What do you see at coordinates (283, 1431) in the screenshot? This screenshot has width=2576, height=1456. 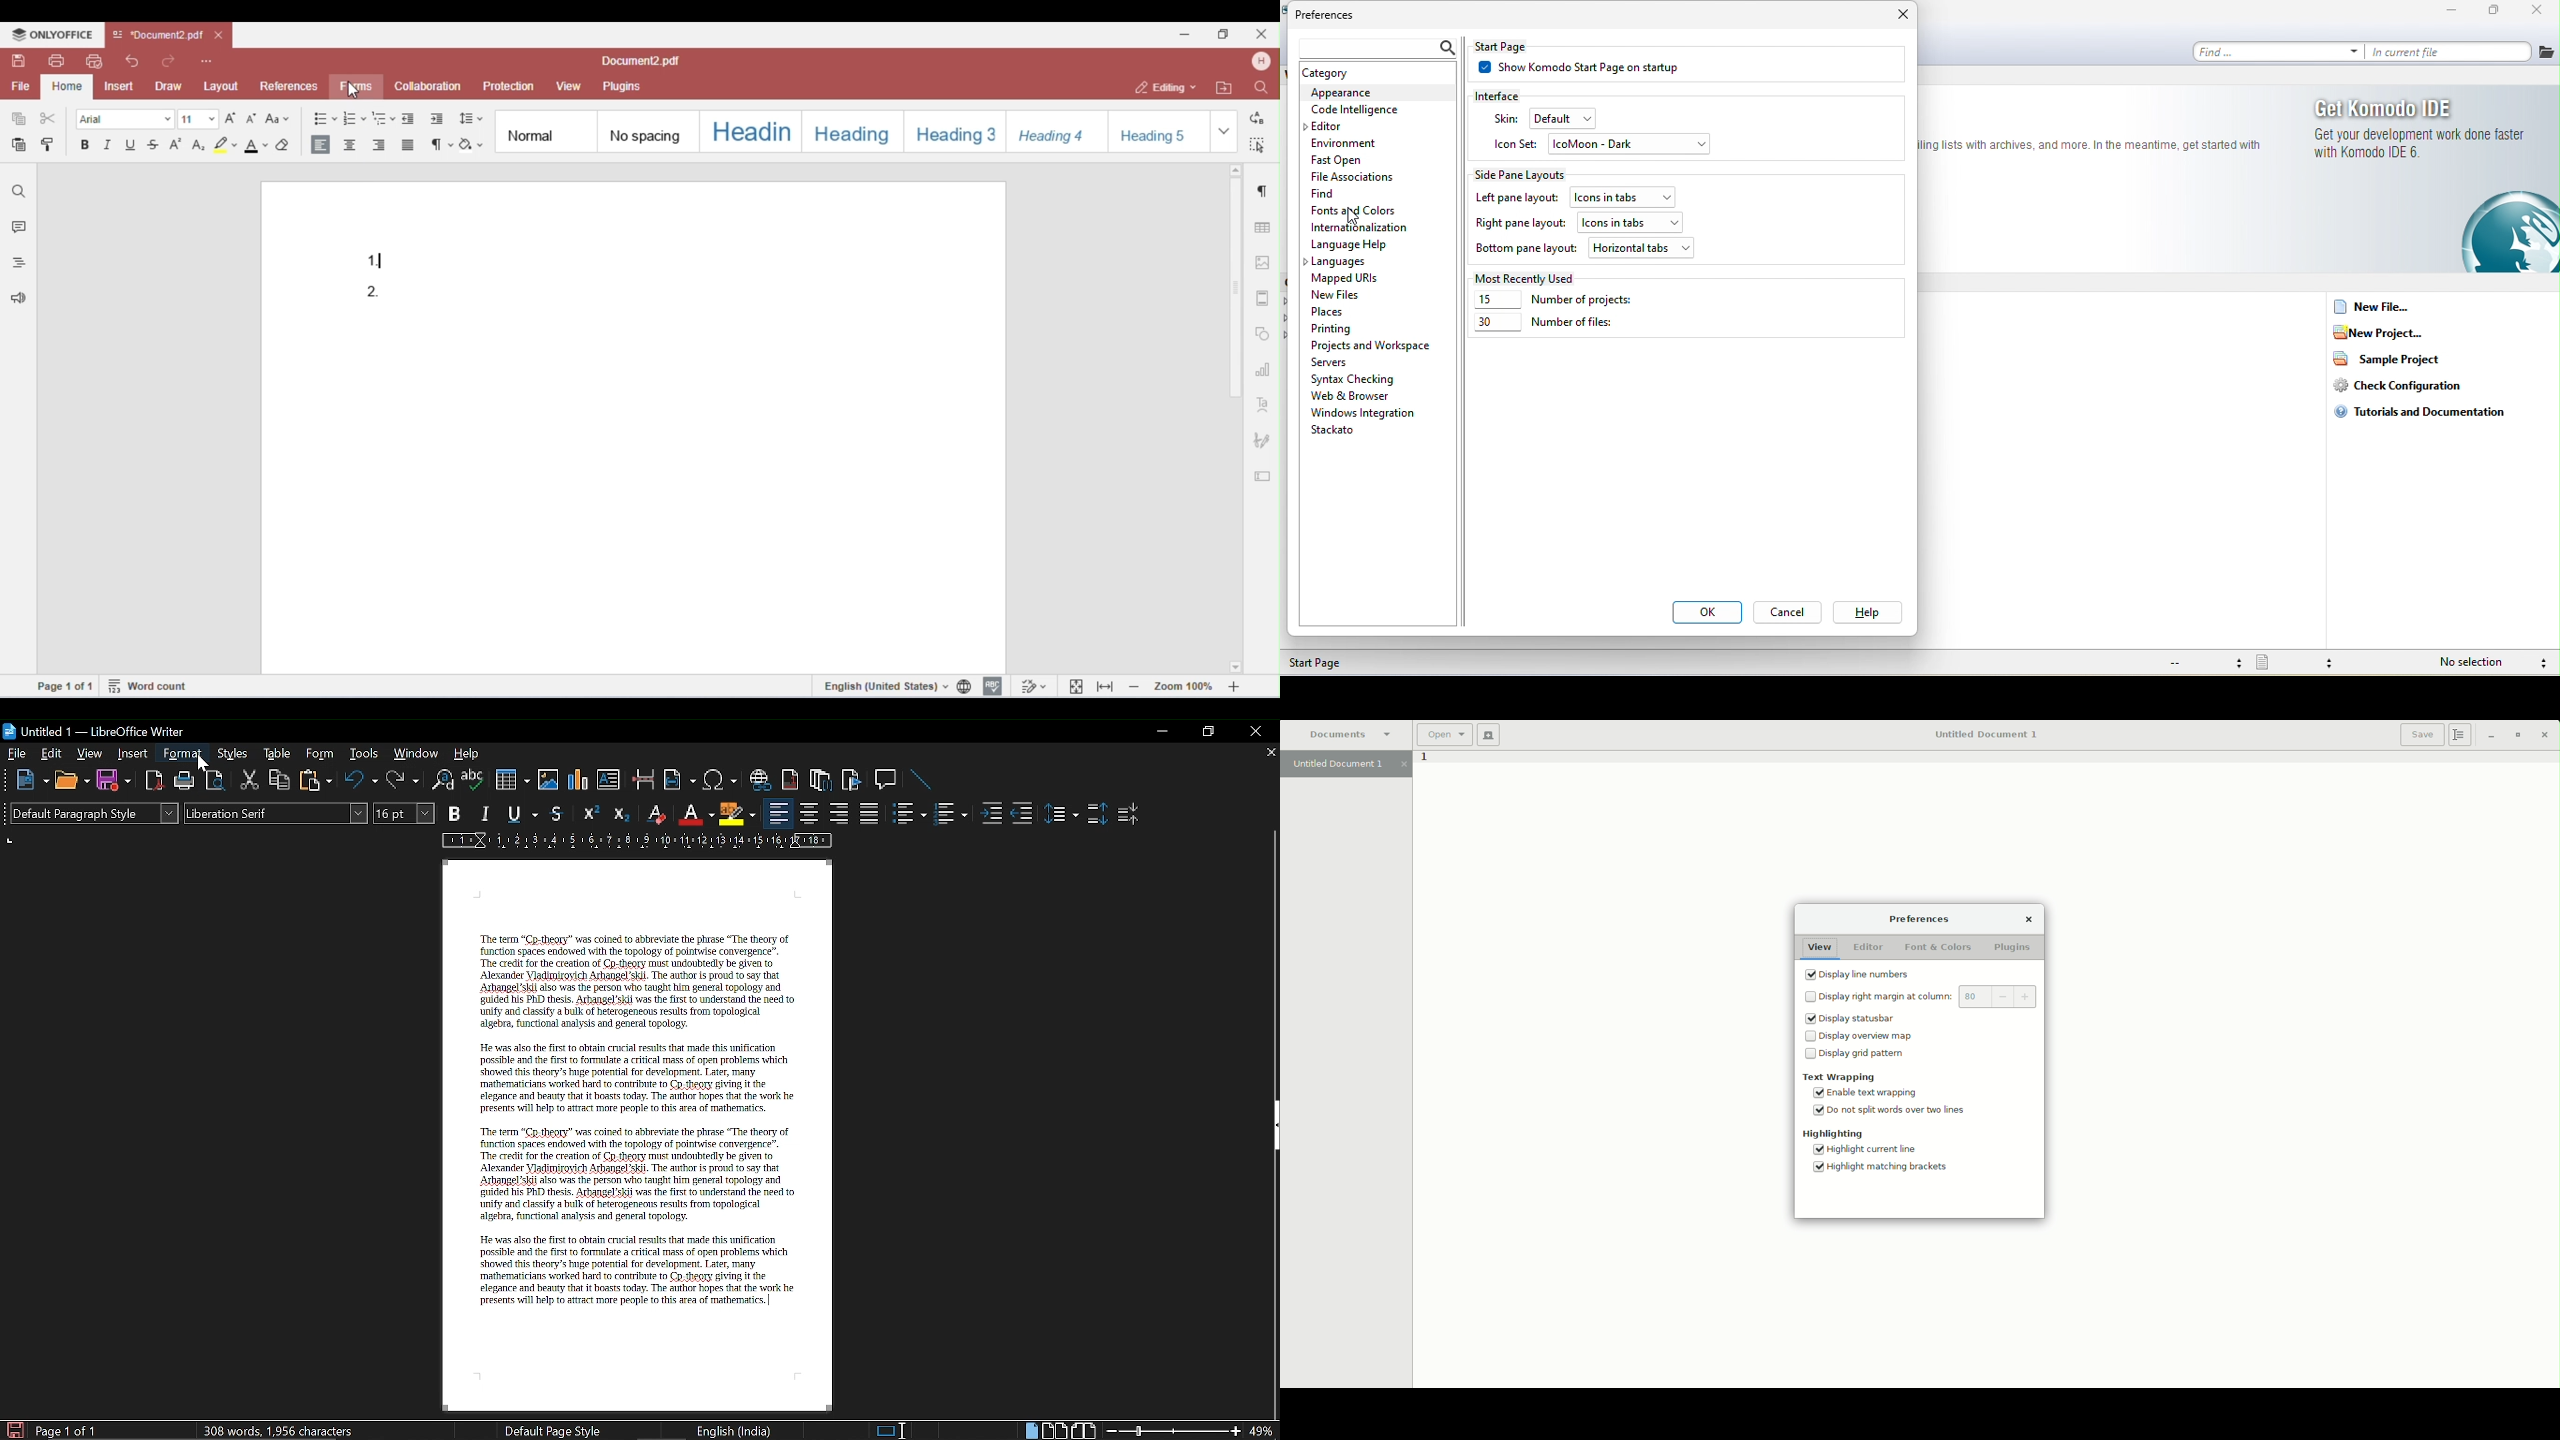 I see `  308 words, 1,956 characters` at bounding box center [283, 1431].